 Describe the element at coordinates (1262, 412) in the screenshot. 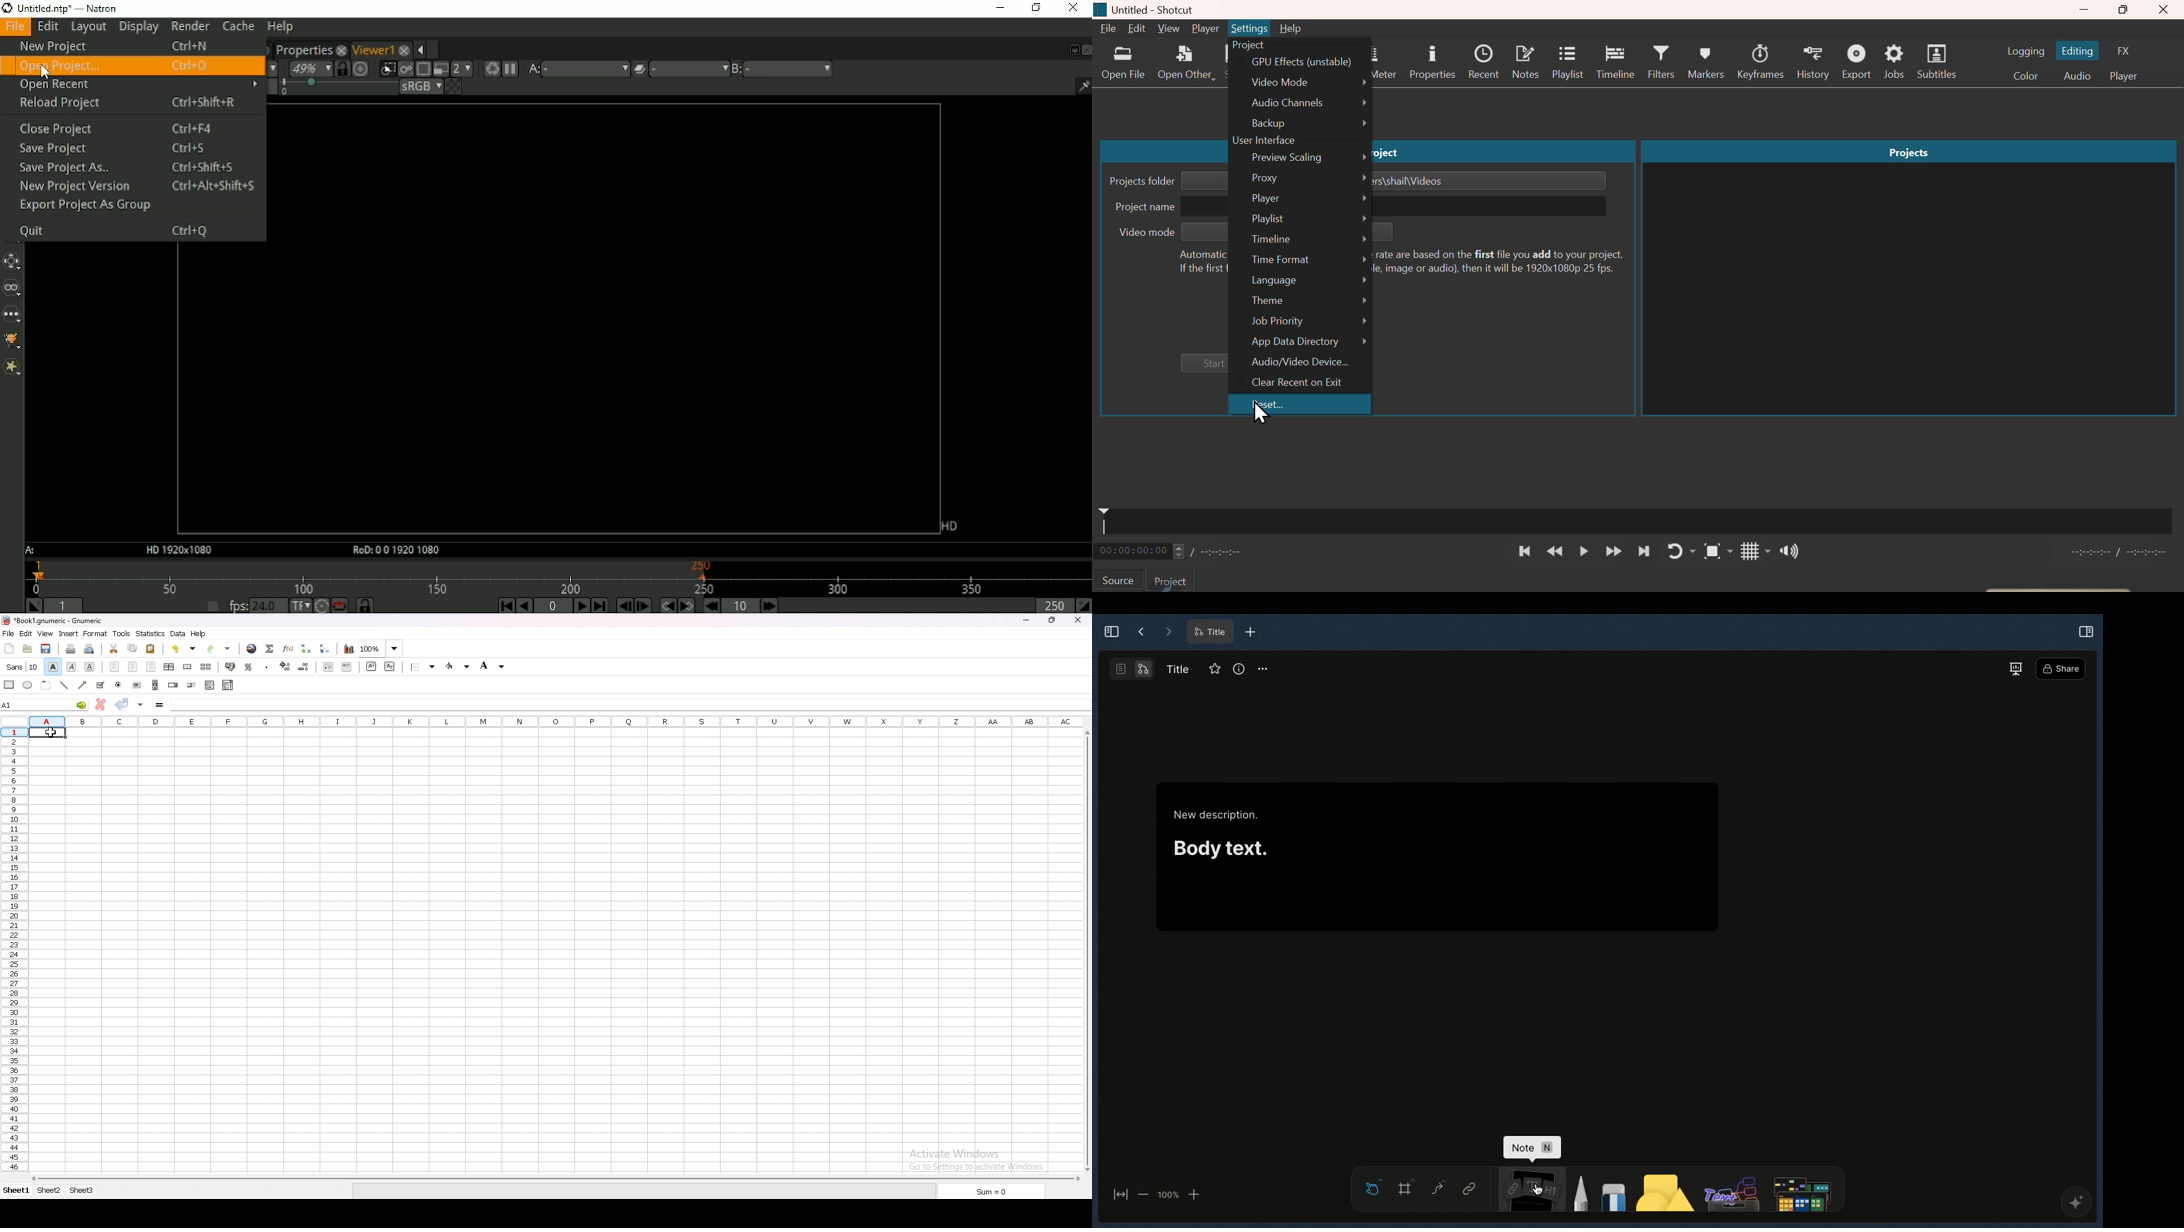

I see `Cursor` at that location.